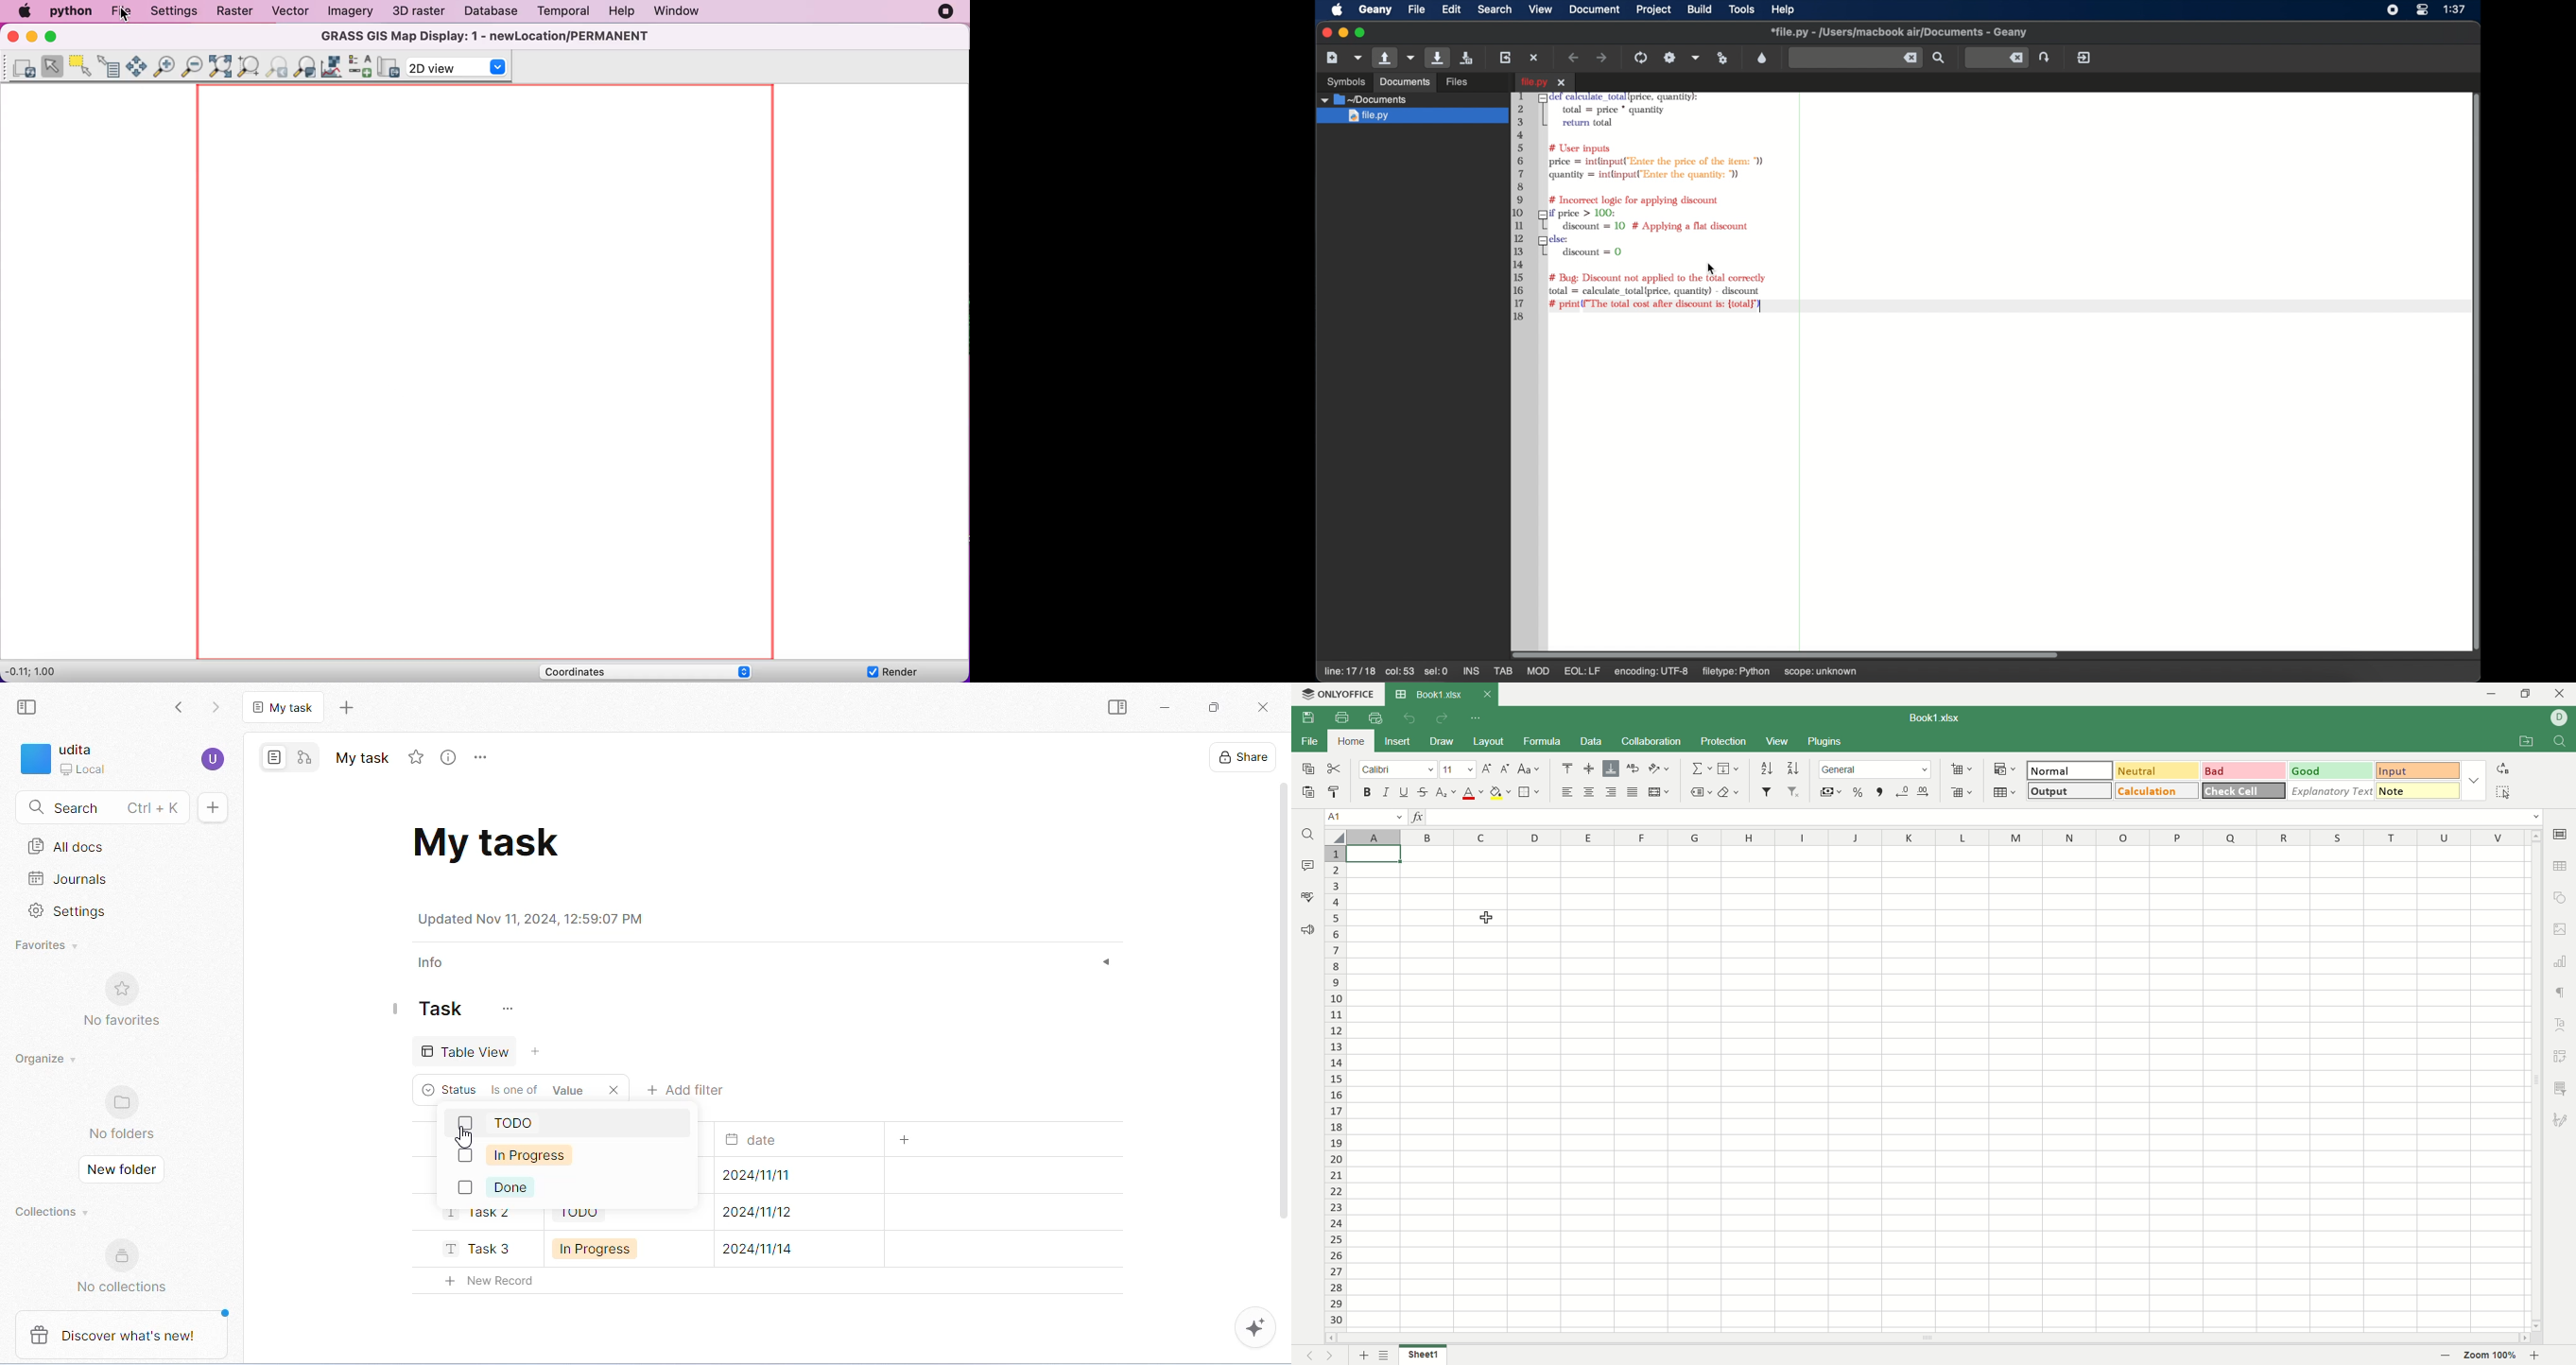  I want to click on reload the current file from disk, so click(1506, 57).